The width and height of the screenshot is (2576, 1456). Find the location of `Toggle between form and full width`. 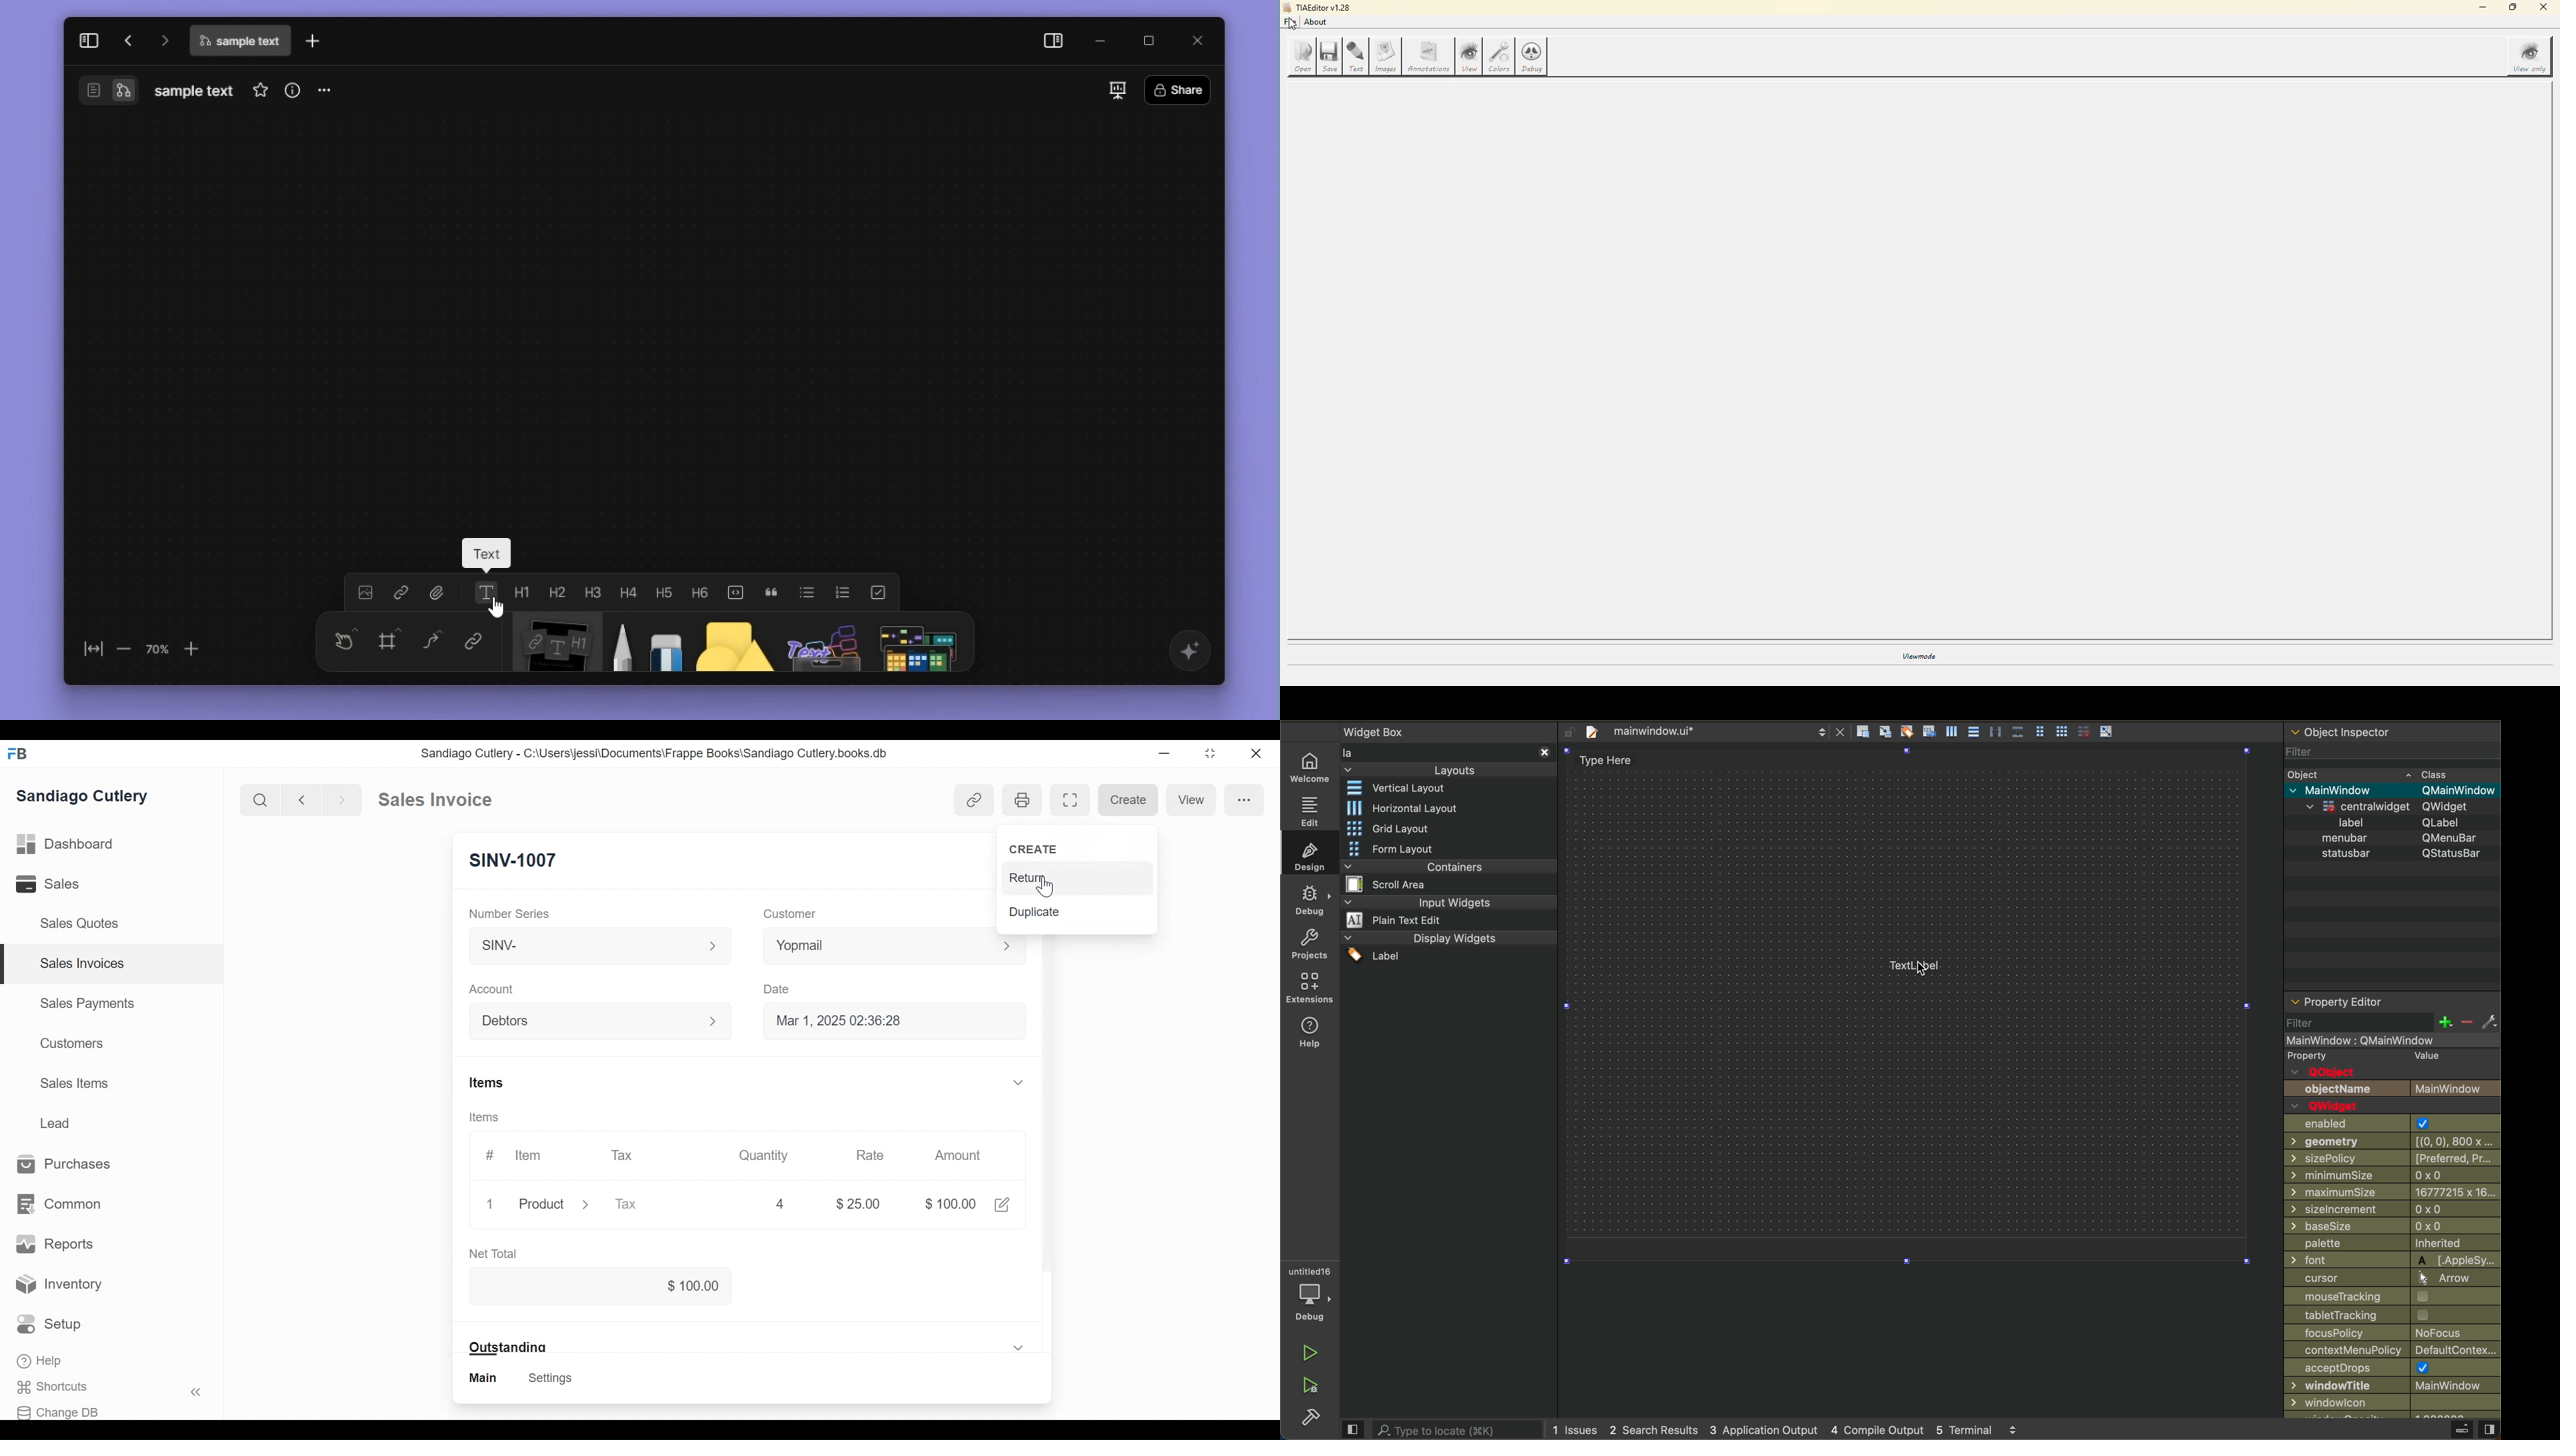

Toggle between form and full width is located at coordinates (1072, 800).